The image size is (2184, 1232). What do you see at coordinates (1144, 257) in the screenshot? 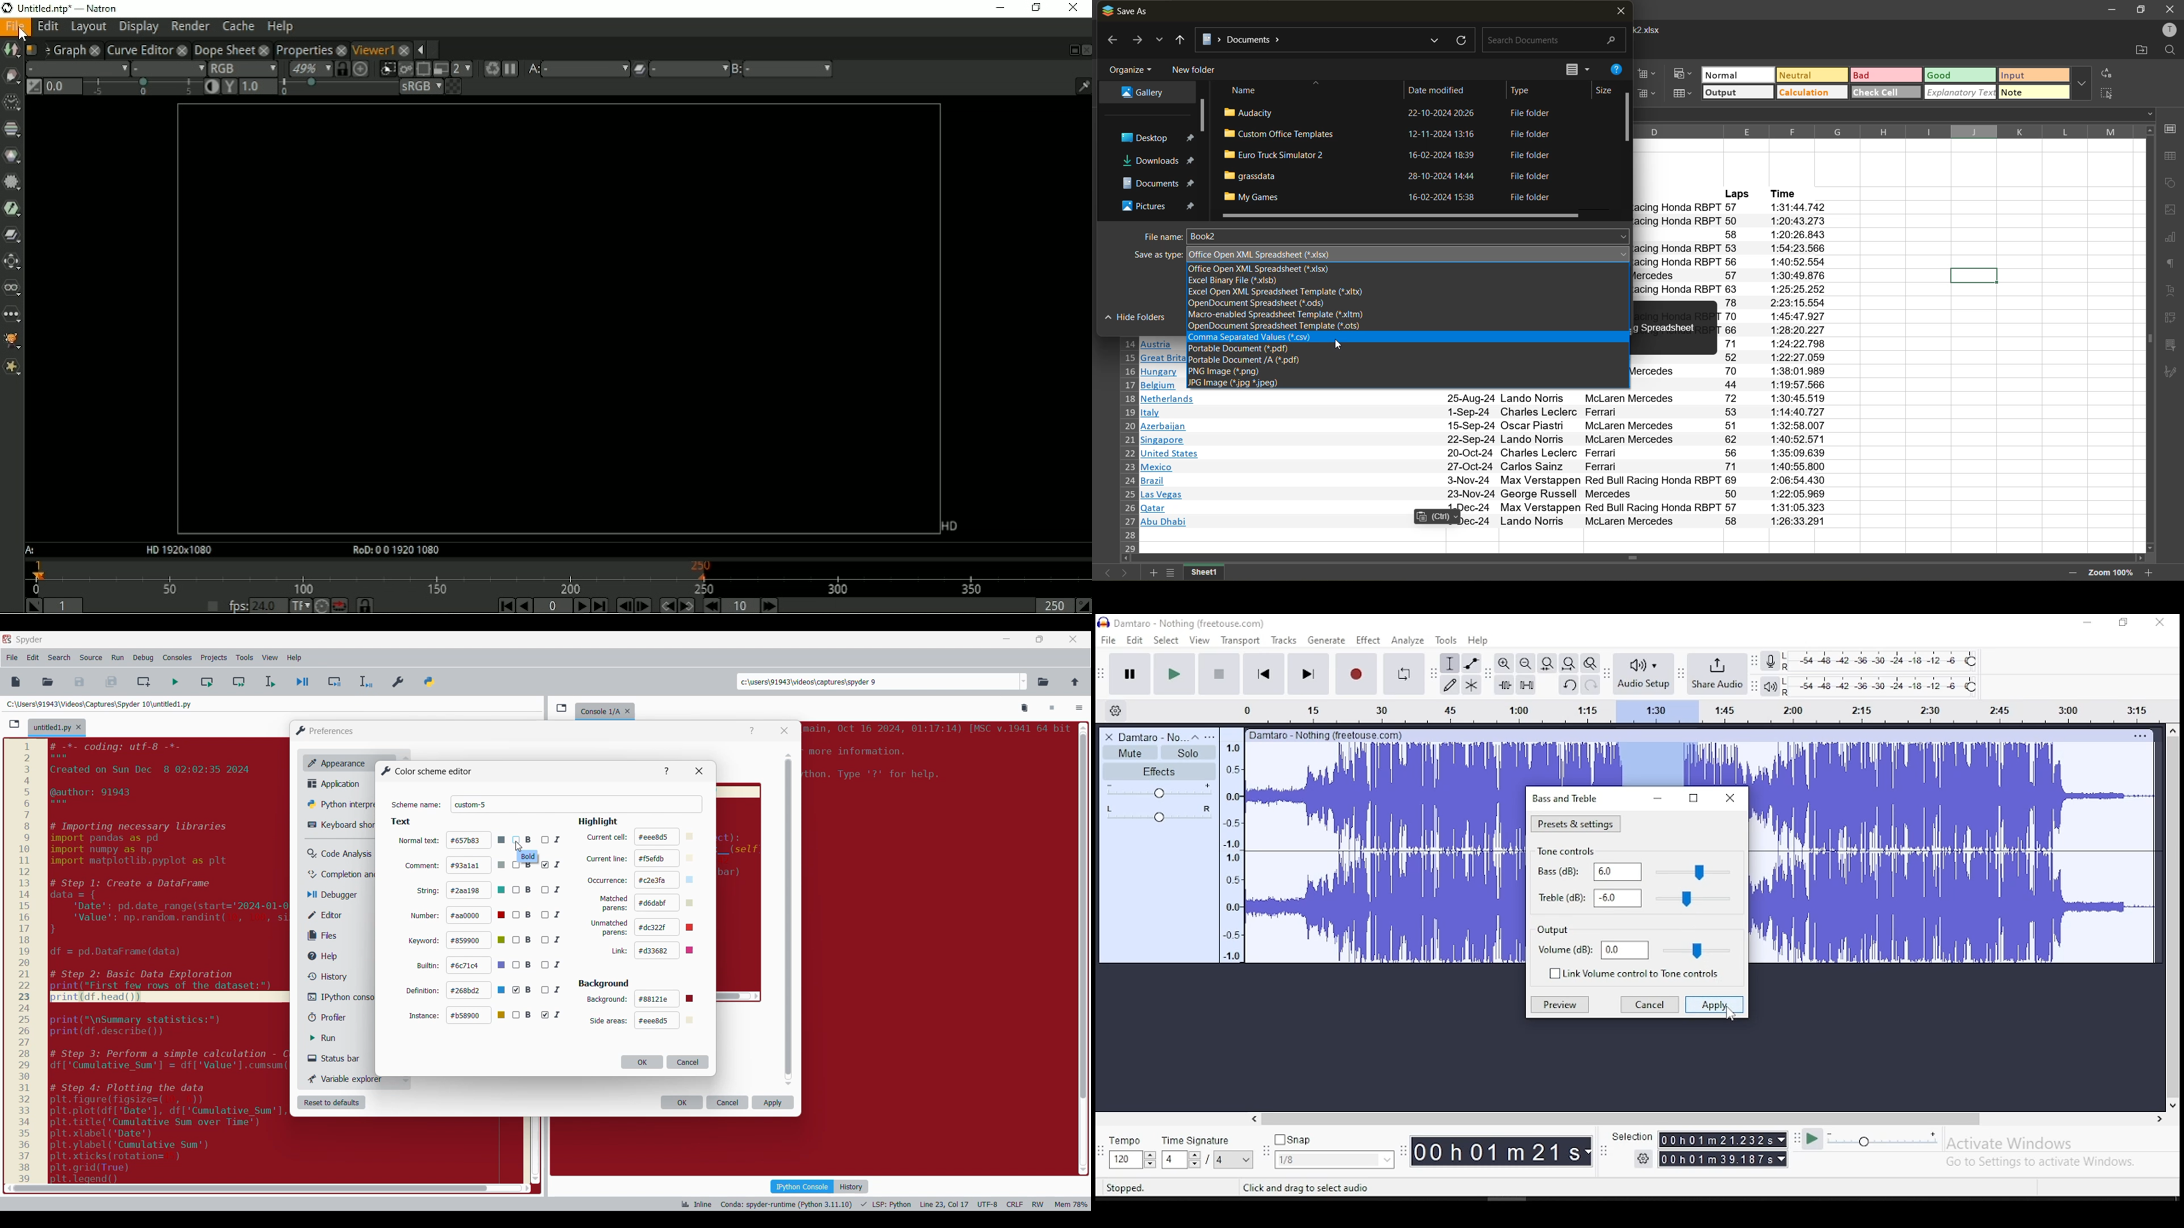
I see `save as` at bounding box center [1144, 257].